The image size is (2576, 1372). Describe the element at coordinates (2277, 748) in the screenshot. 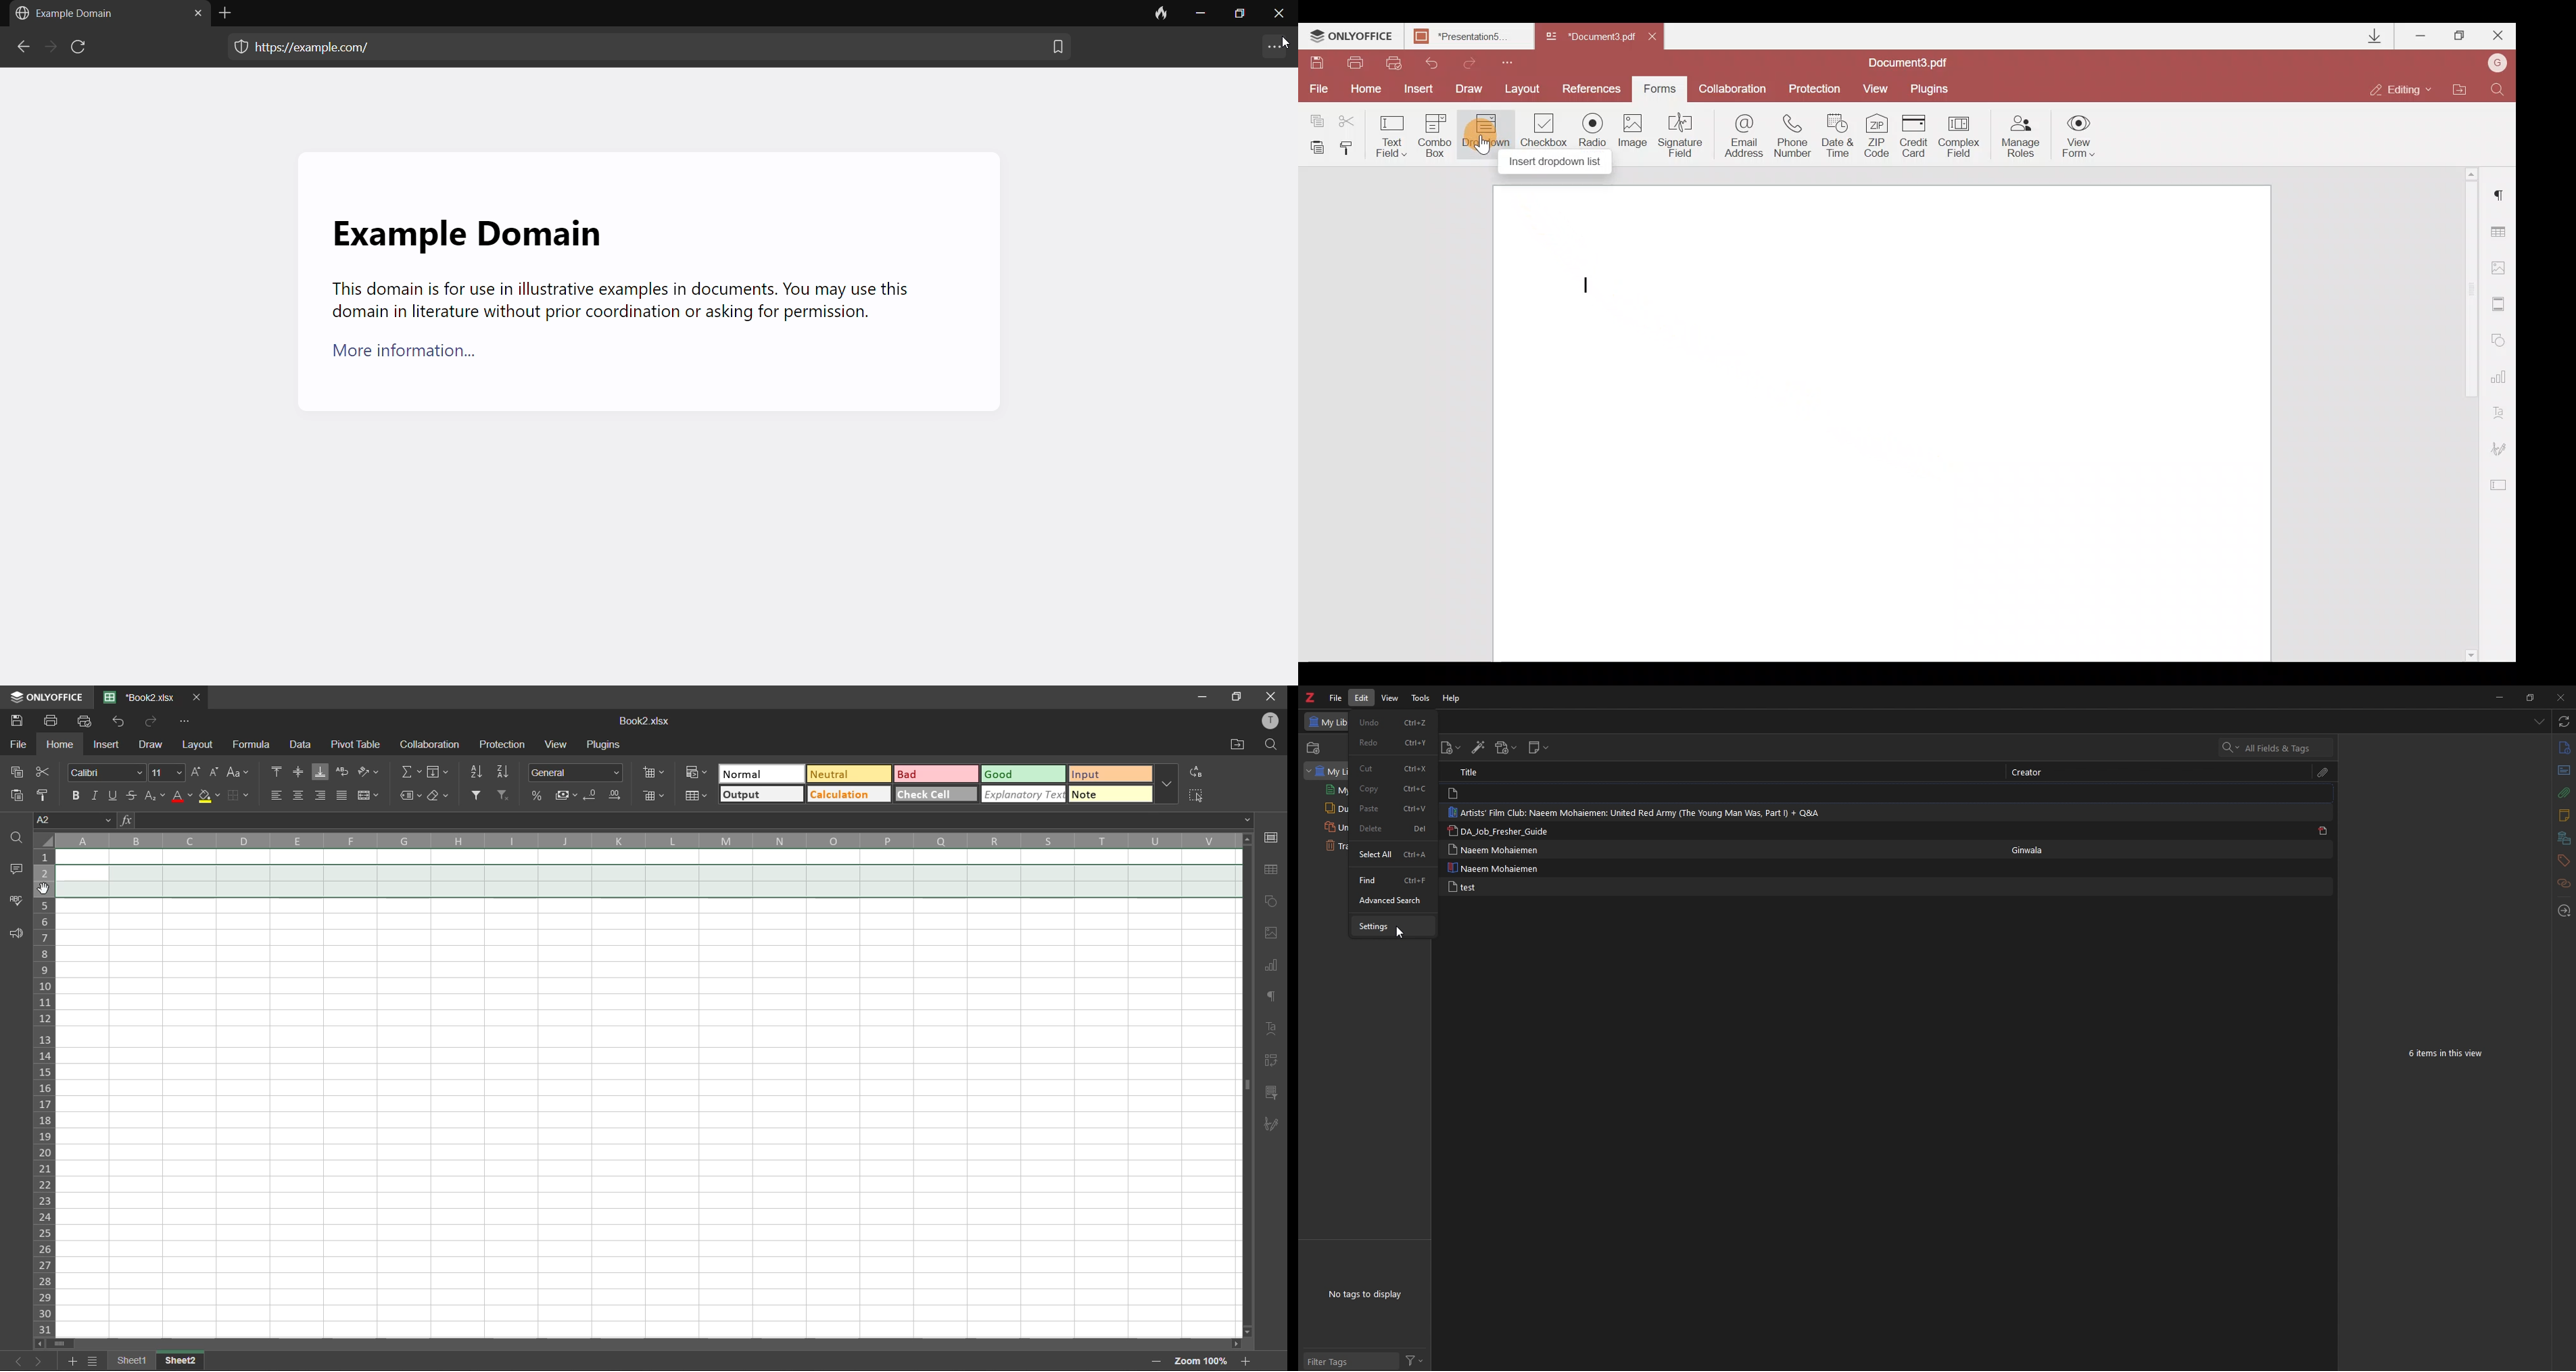

I see `all fields and tags` at that location.